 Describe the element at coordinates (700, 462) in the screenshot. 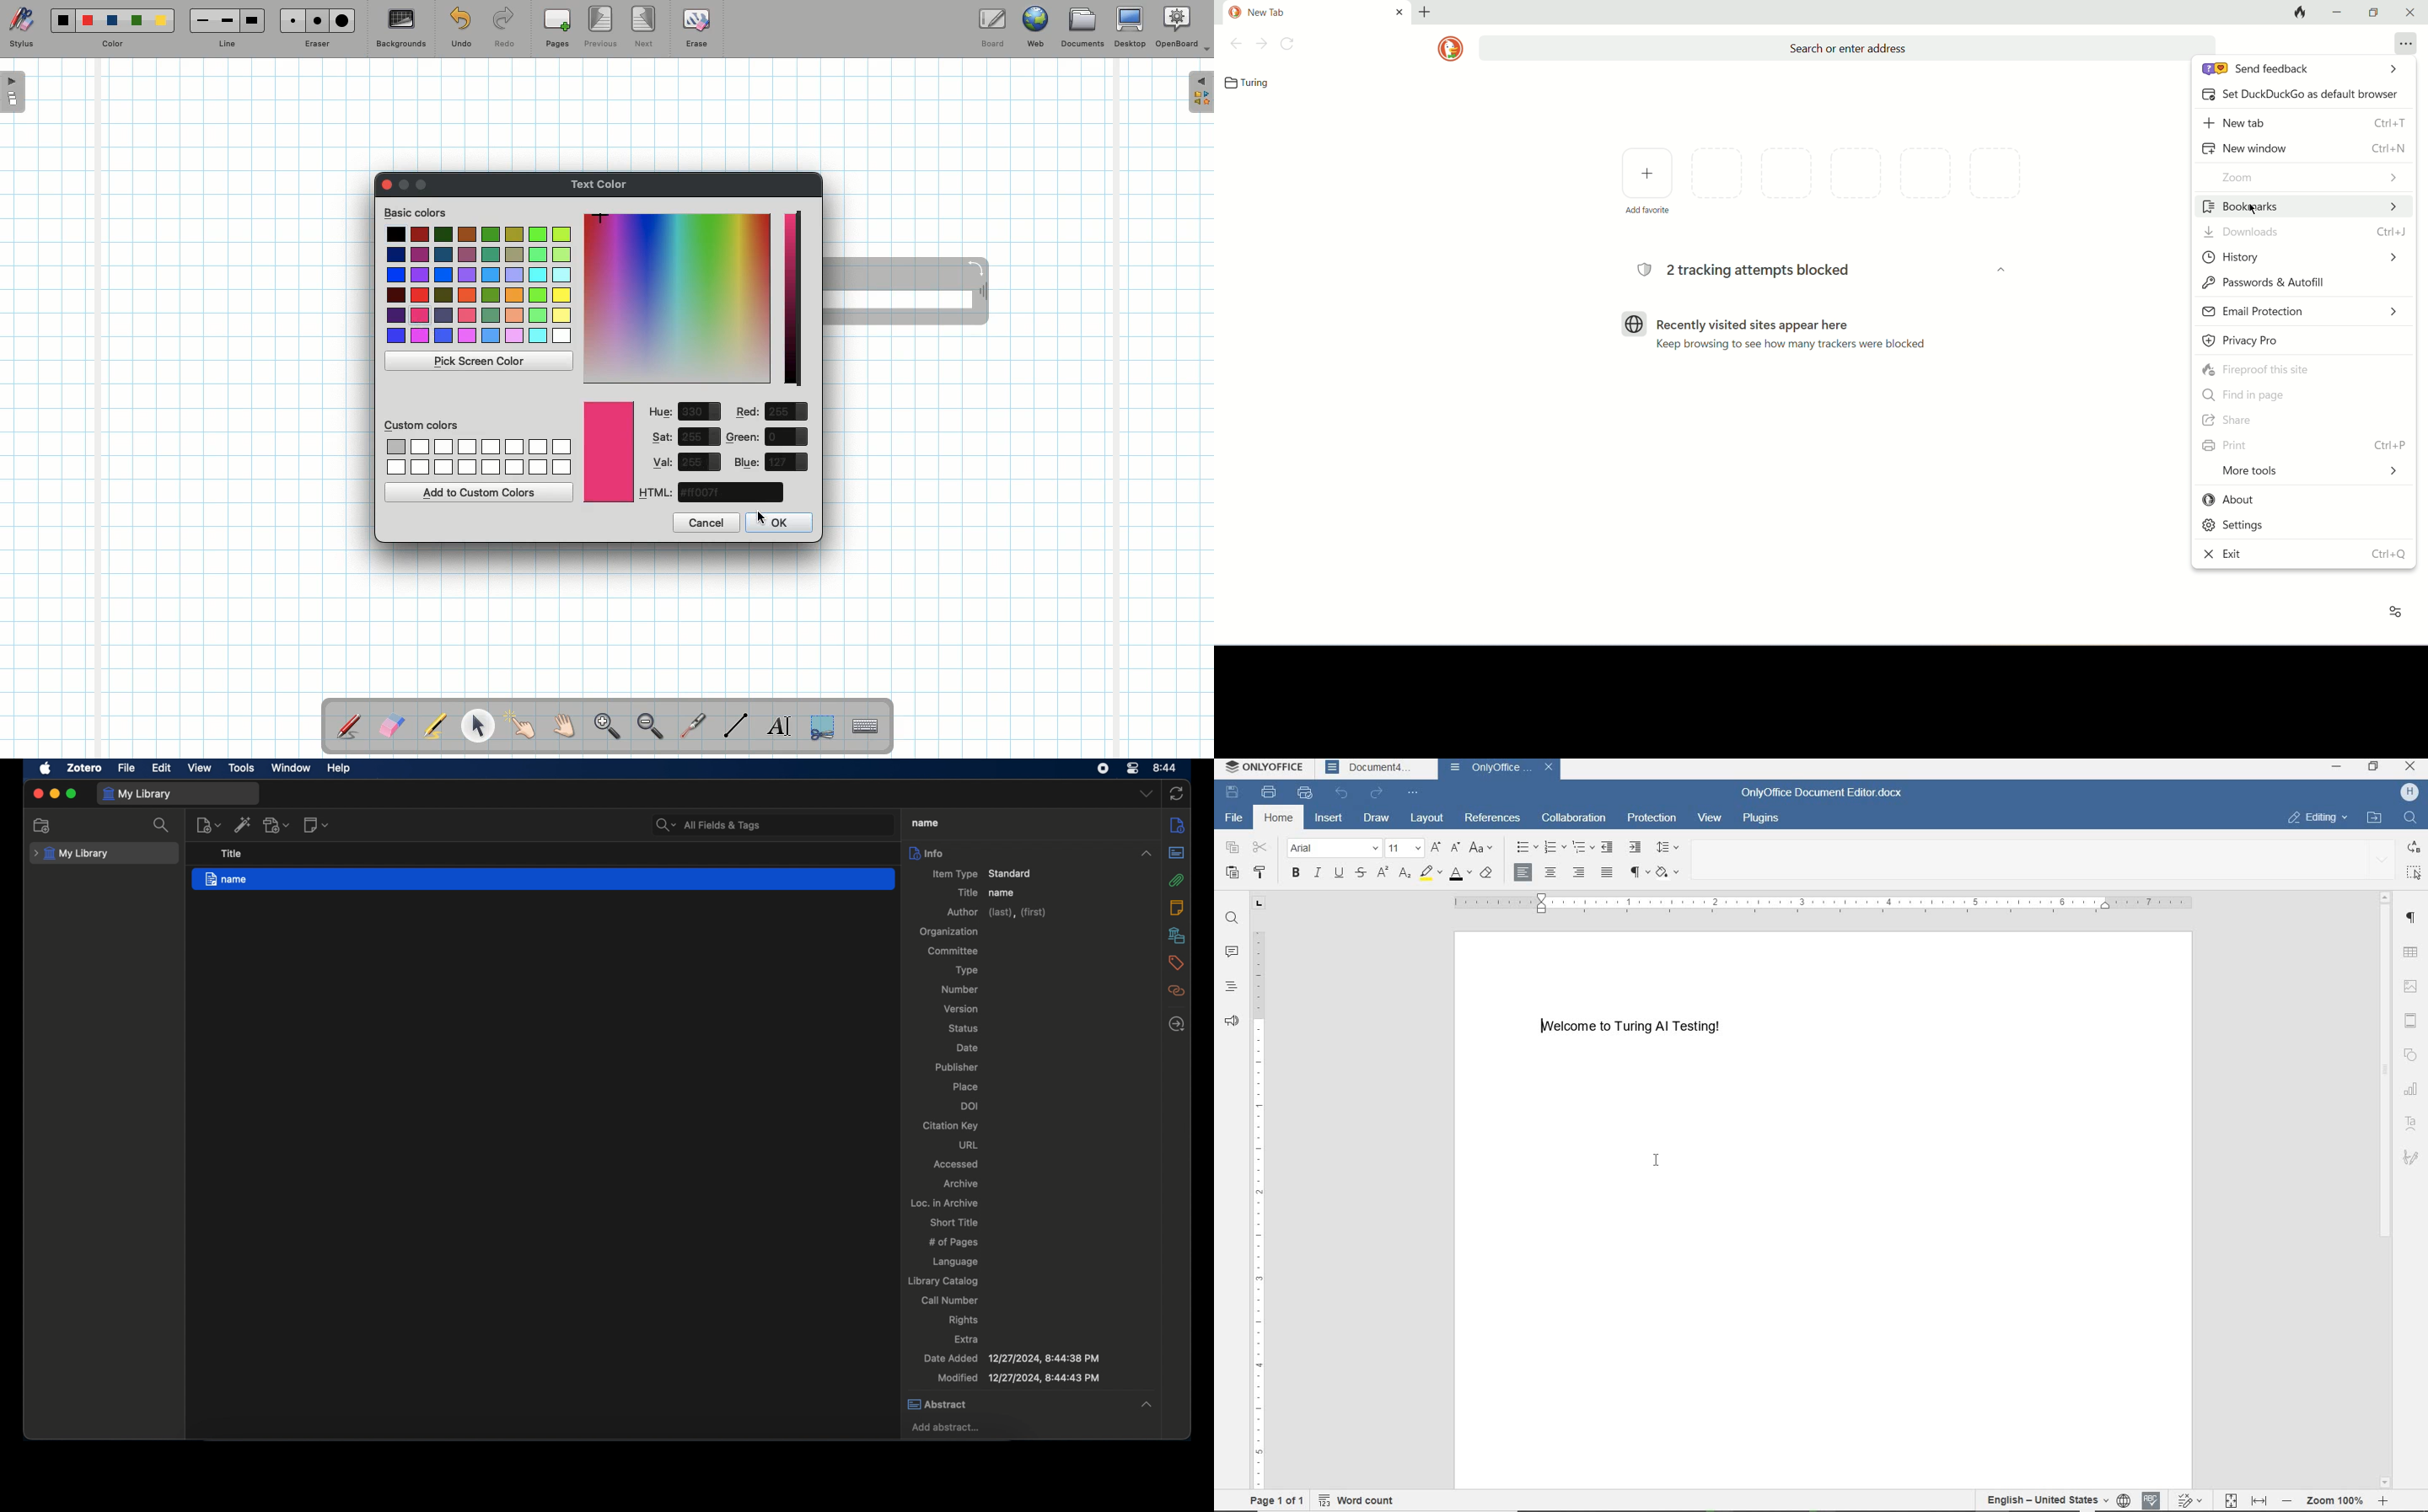

I see `value` at that location.